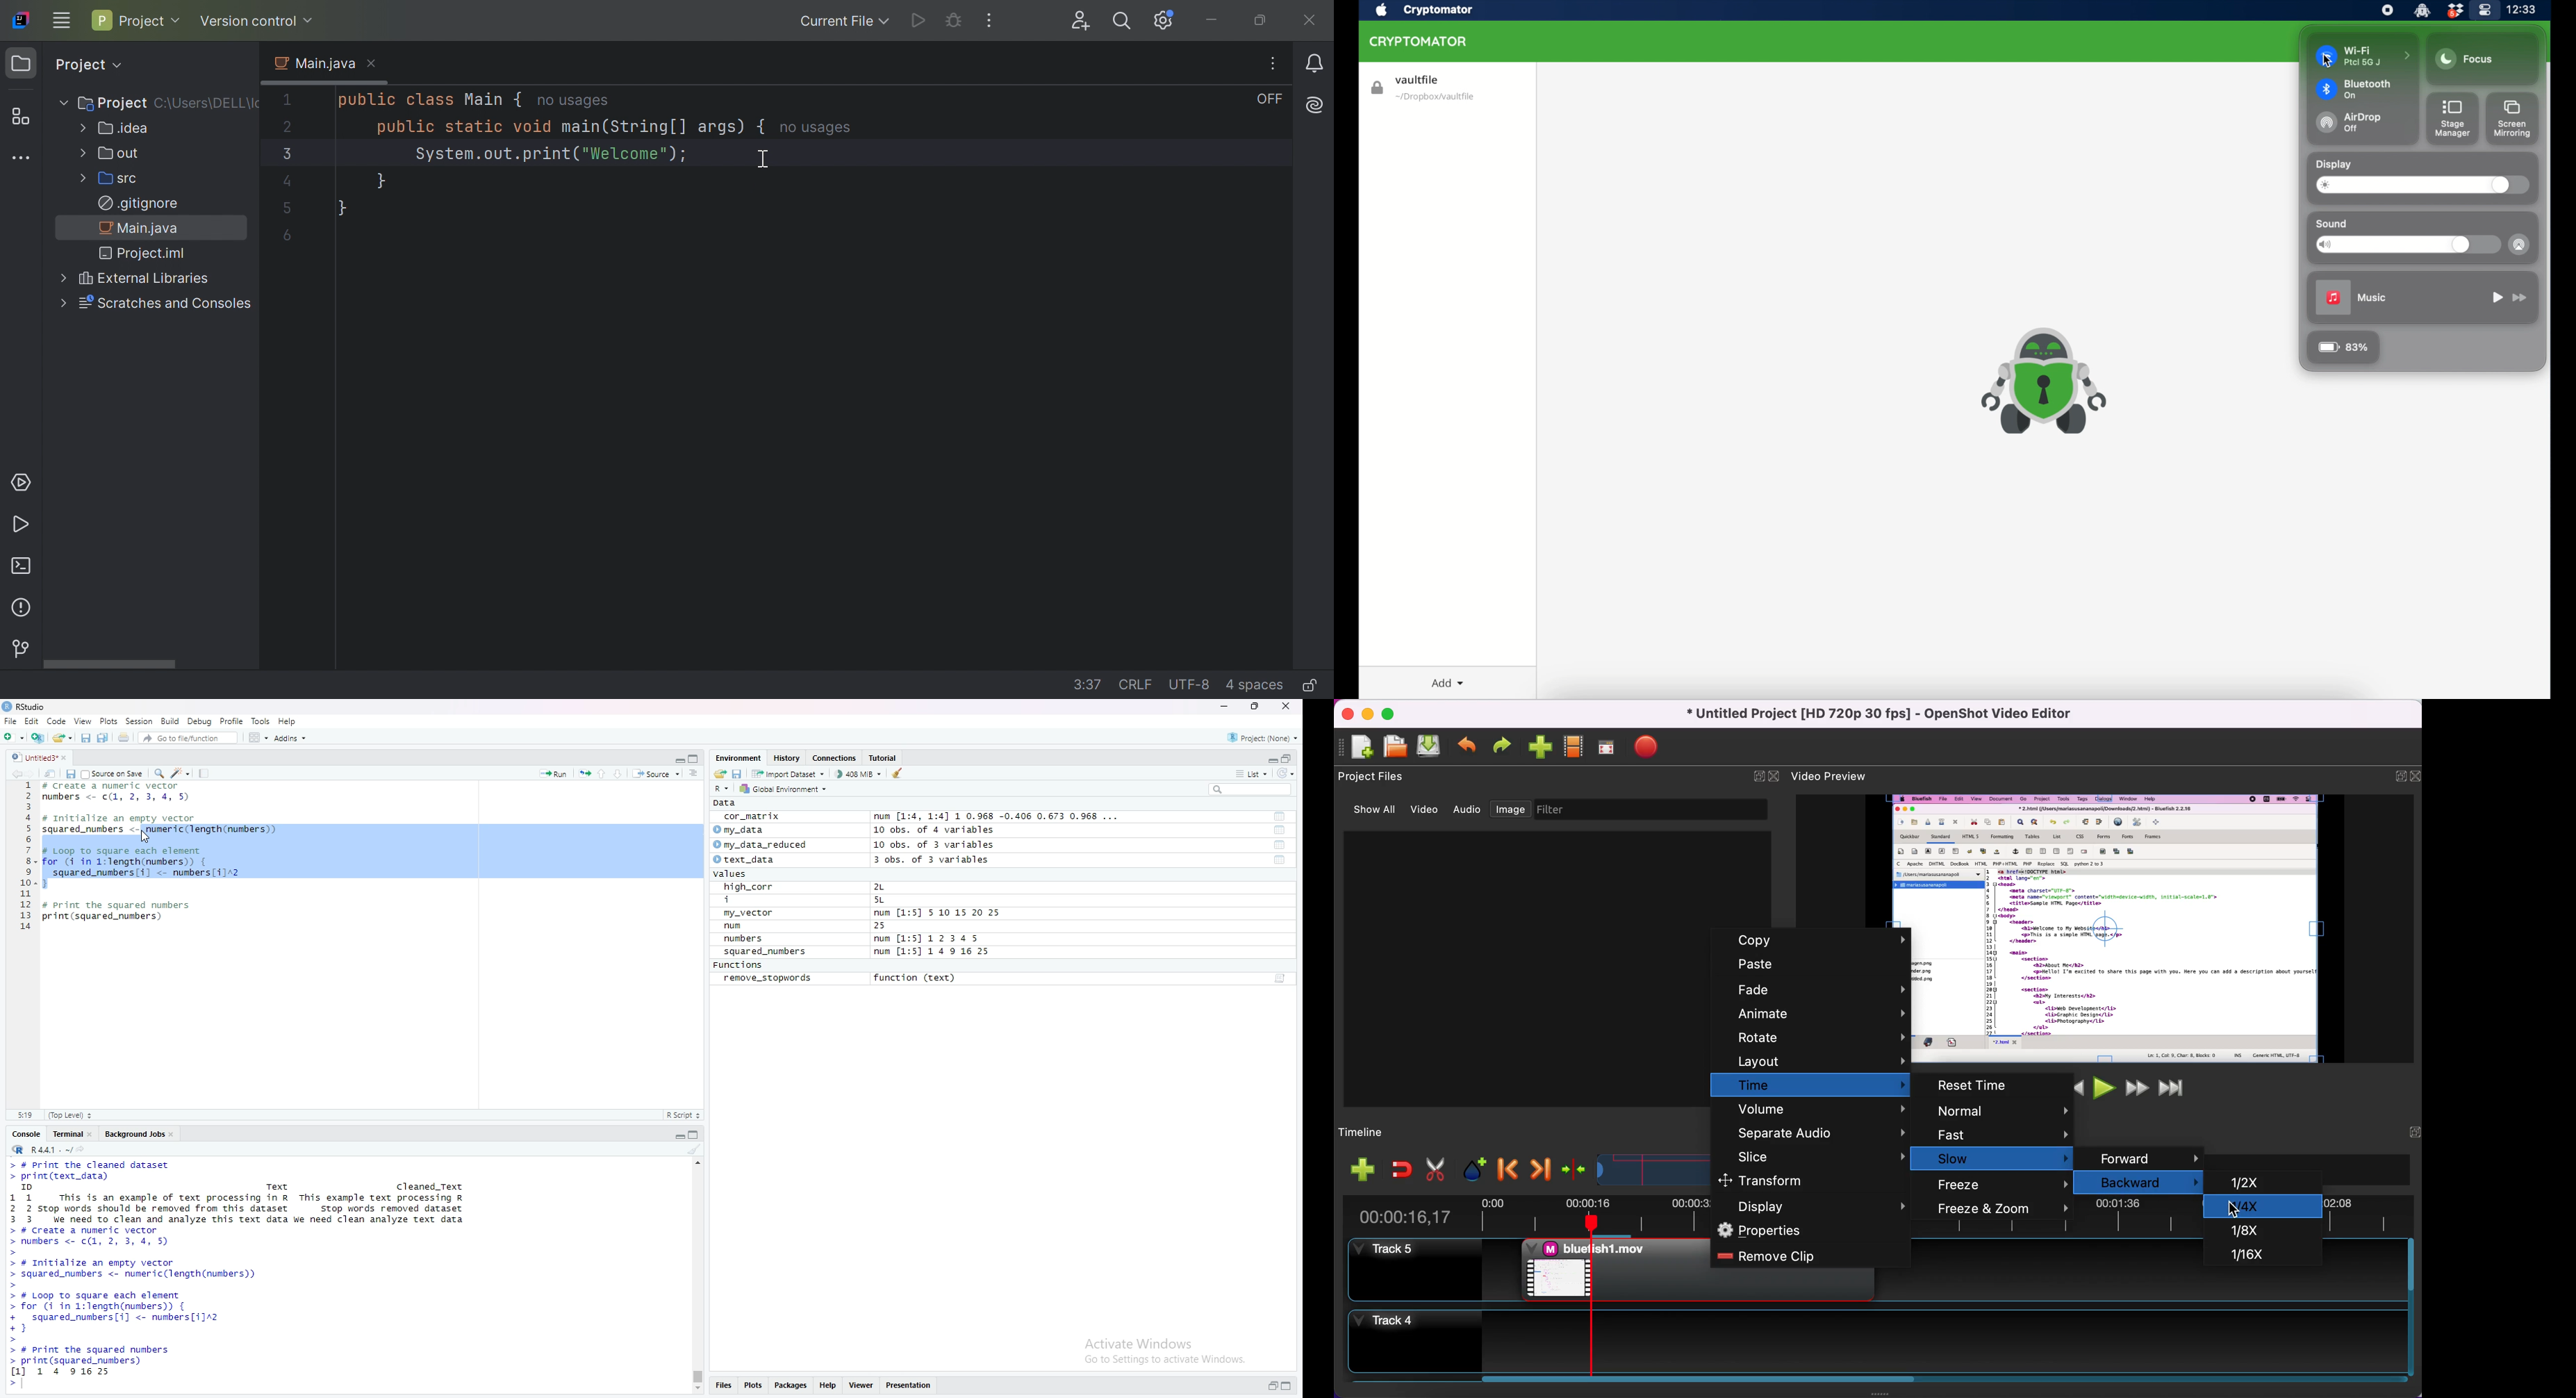  I want to click on 5:19, so click(24, 1114).